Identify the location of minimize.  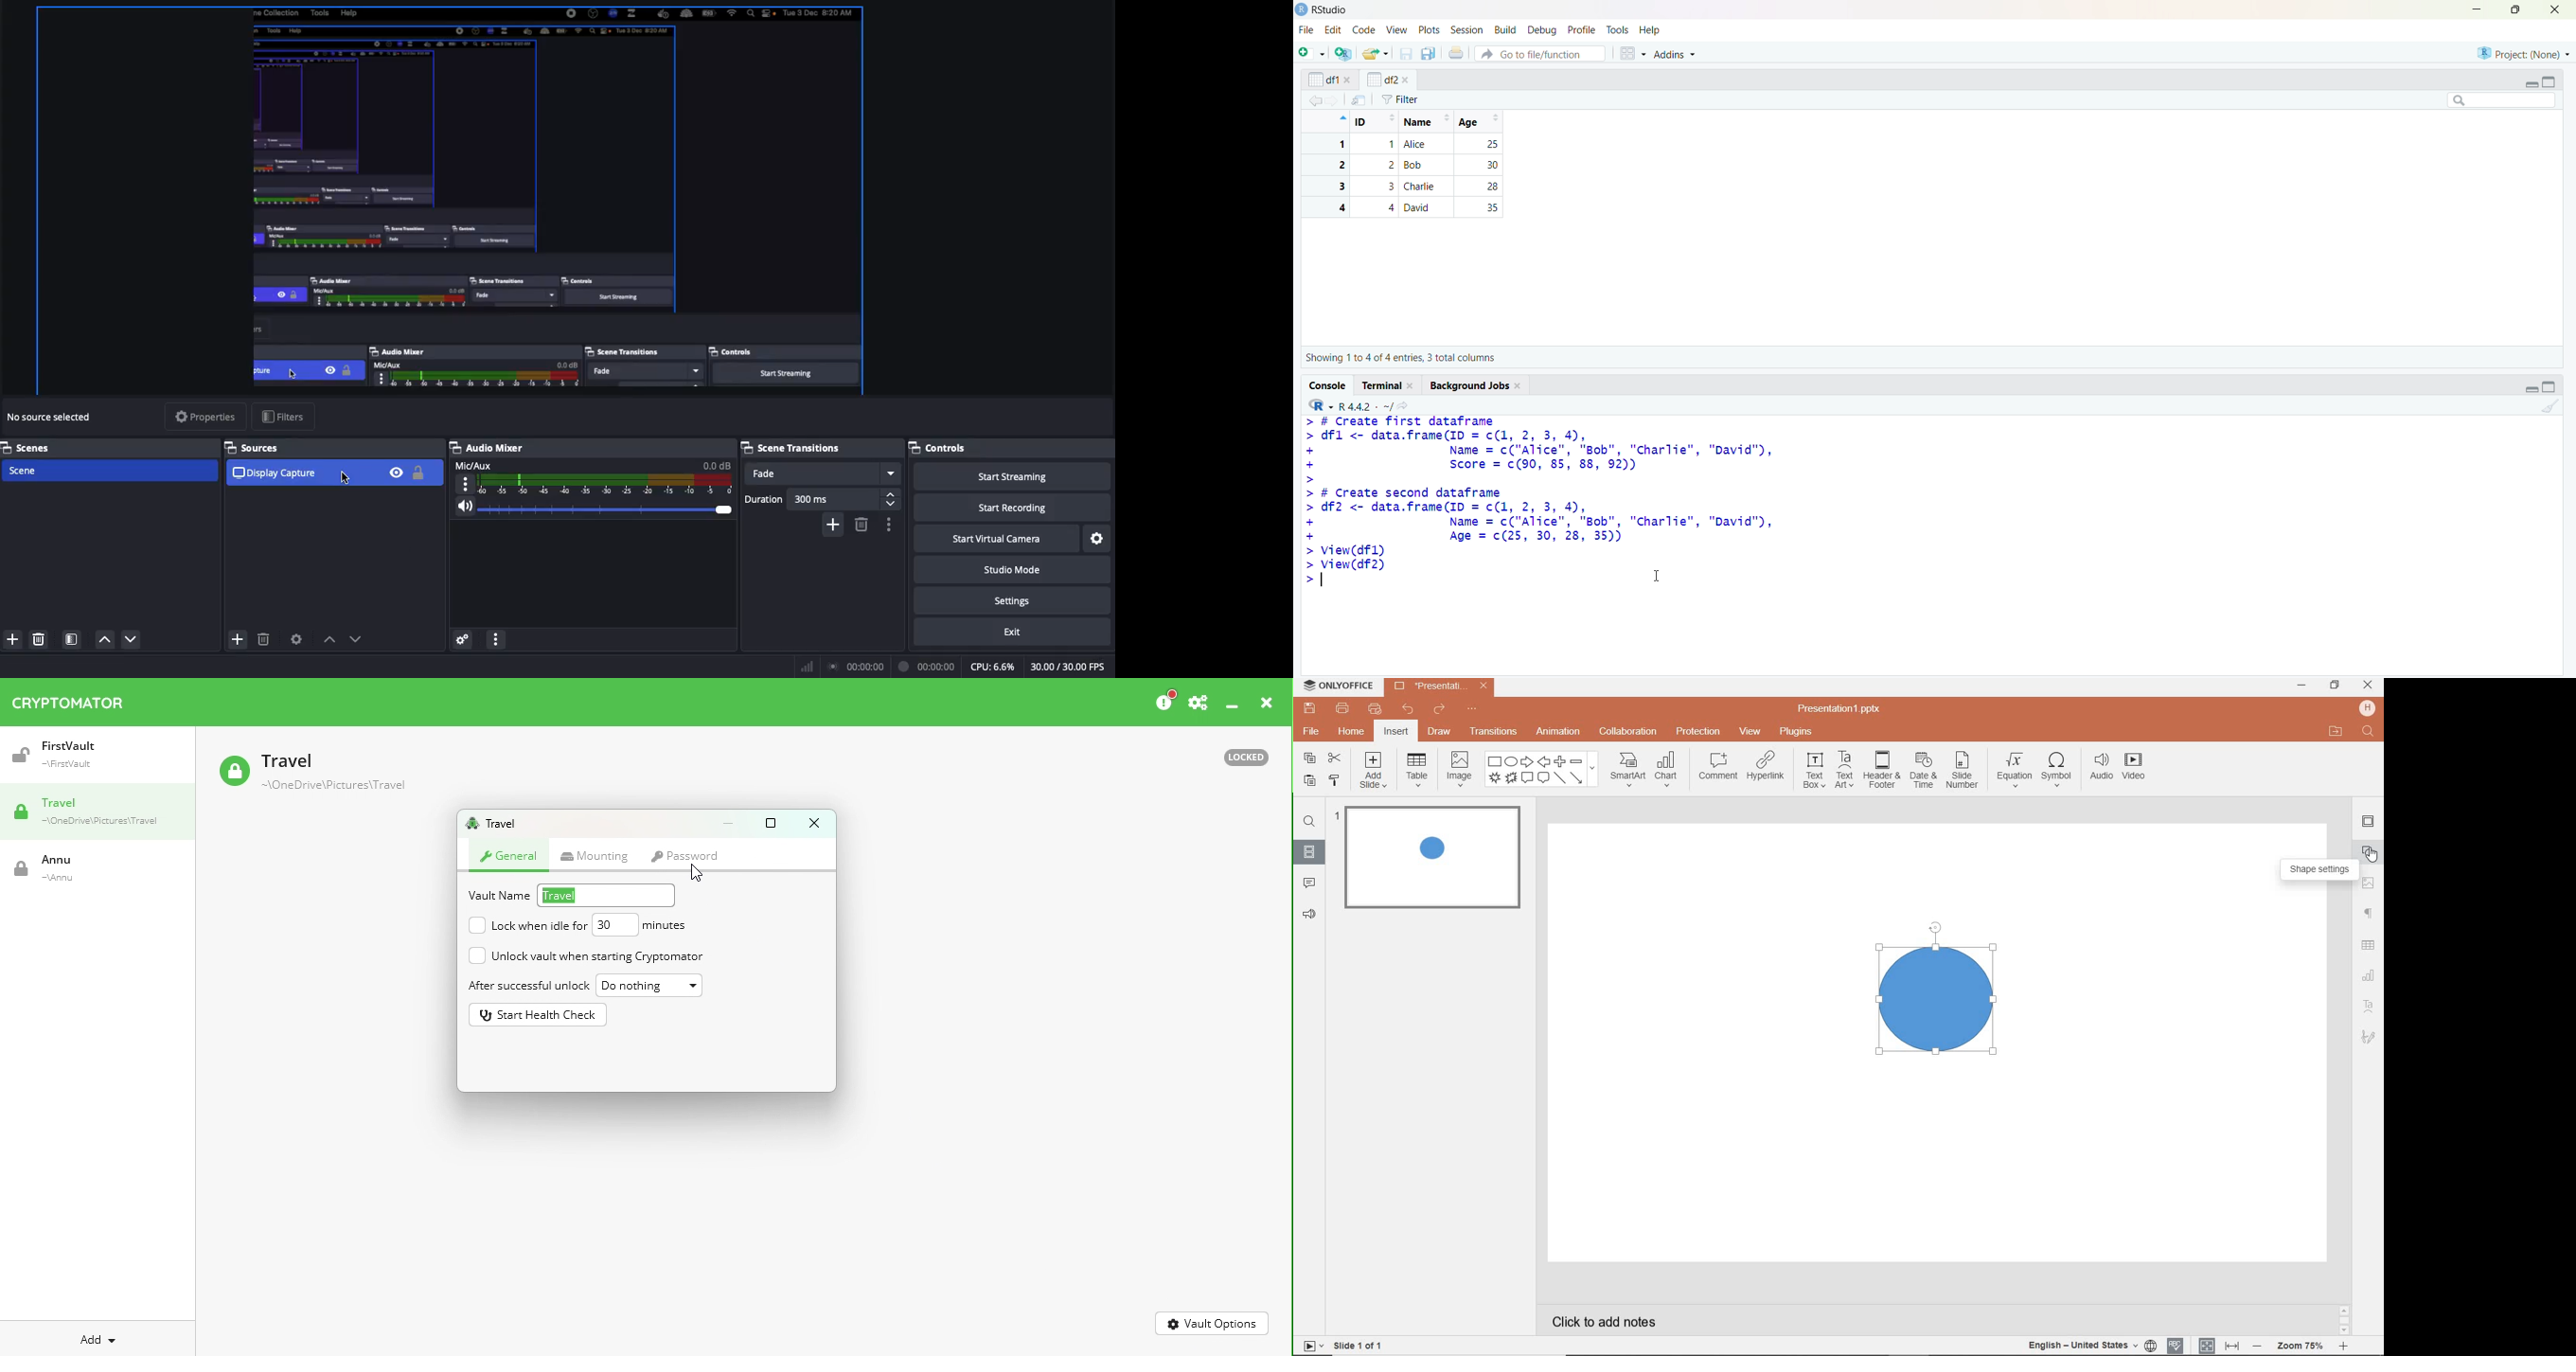
(2303, 685).